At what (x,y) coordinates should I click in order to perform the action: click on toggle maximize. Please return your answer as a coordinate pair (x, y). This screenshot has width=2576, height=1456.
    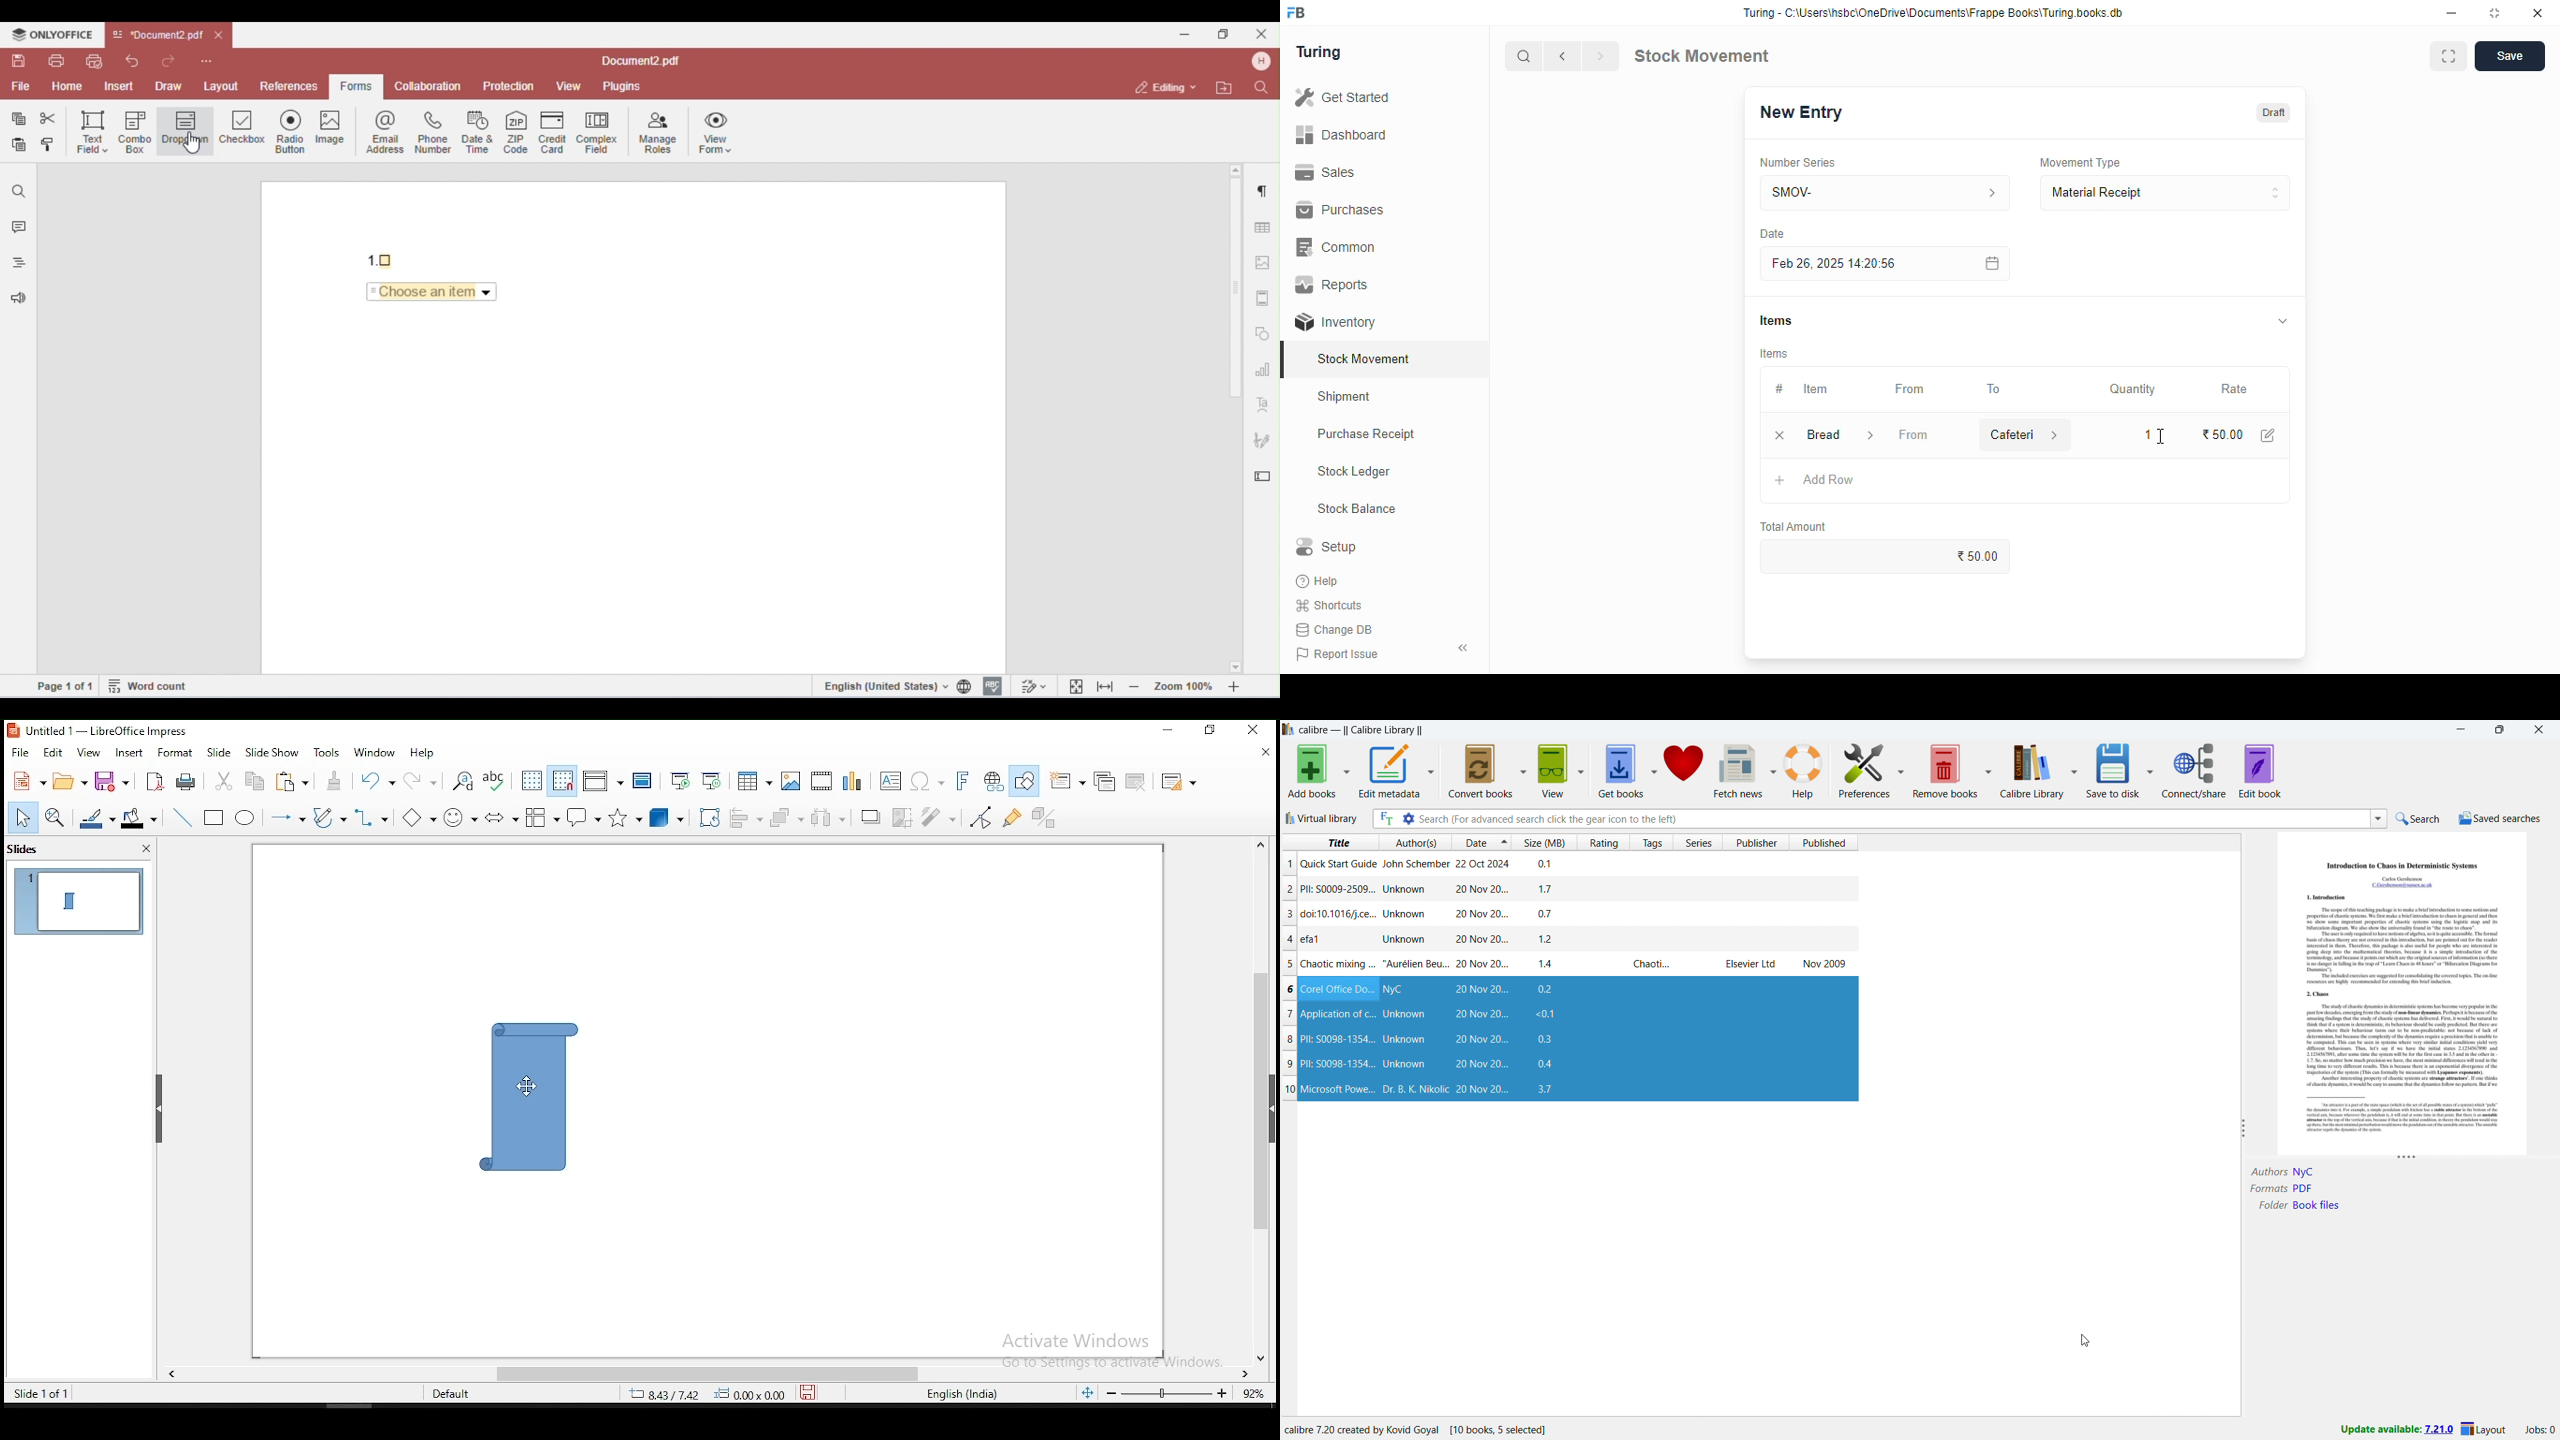
    Looking at the image, I should click on (2493, 13).